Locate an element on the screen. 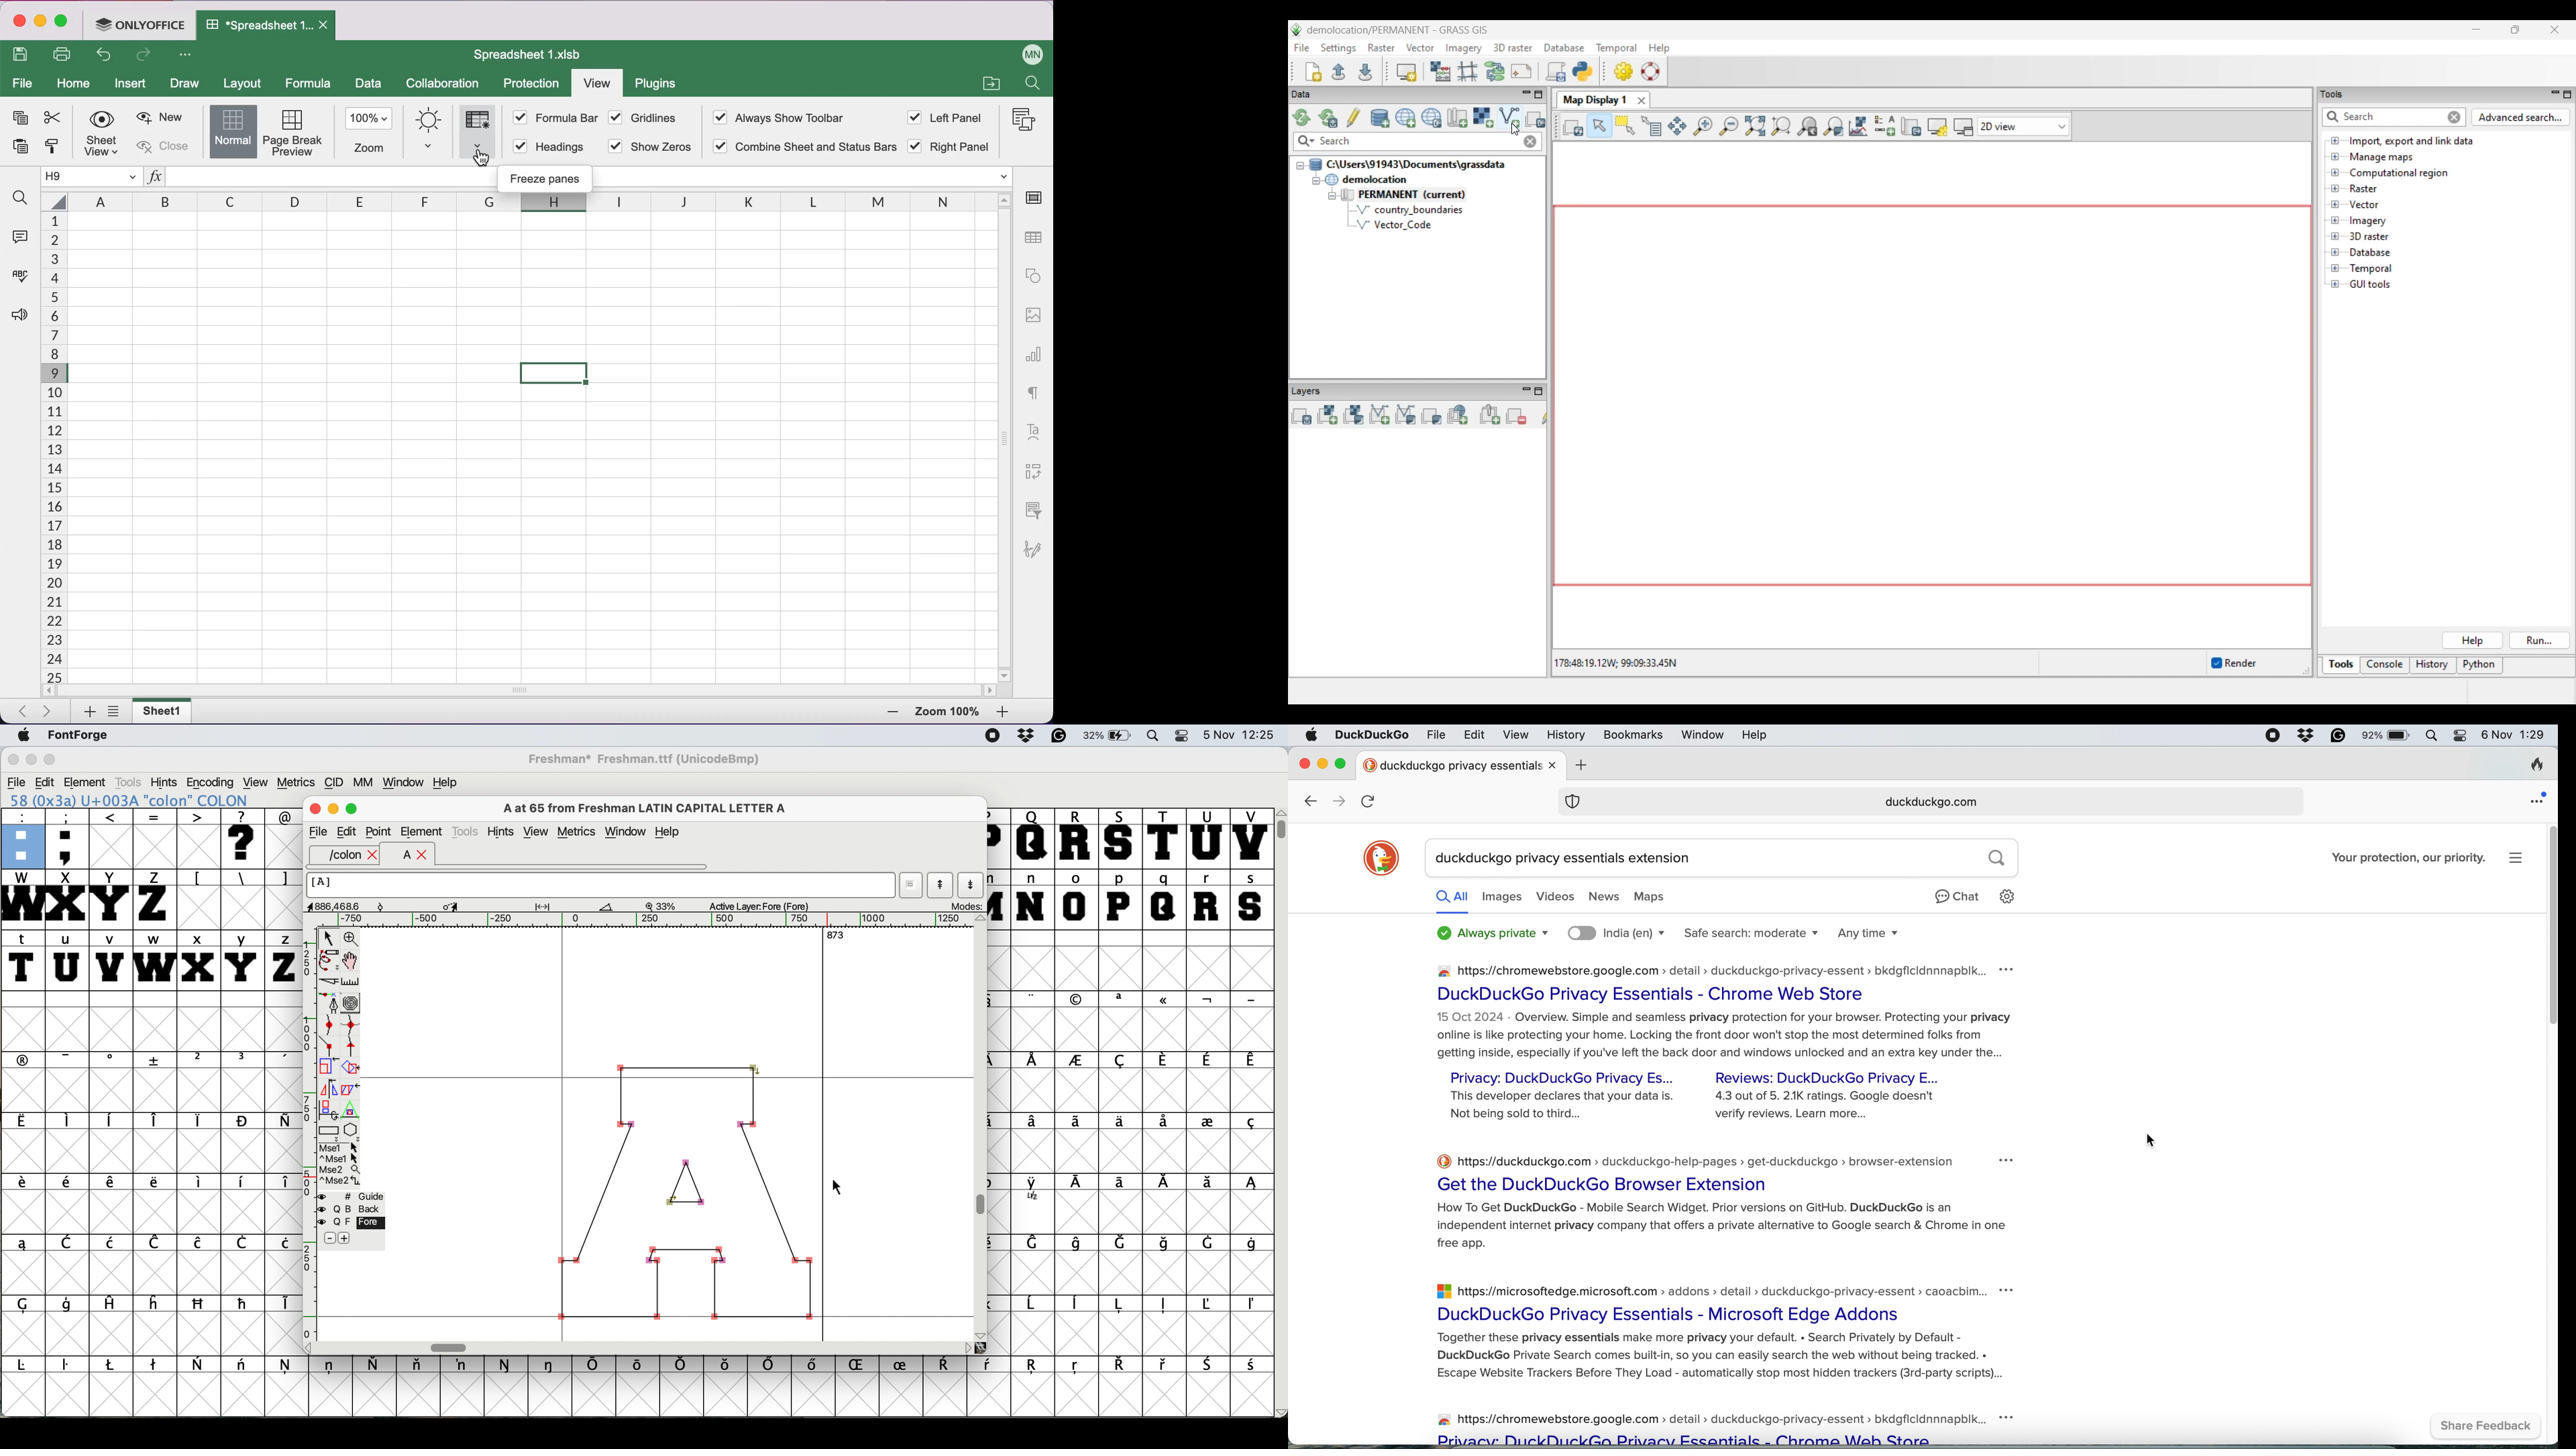 The height and width of the screenshot is (1456, 2576). spotlight search is located at coordinates (1153, 737).